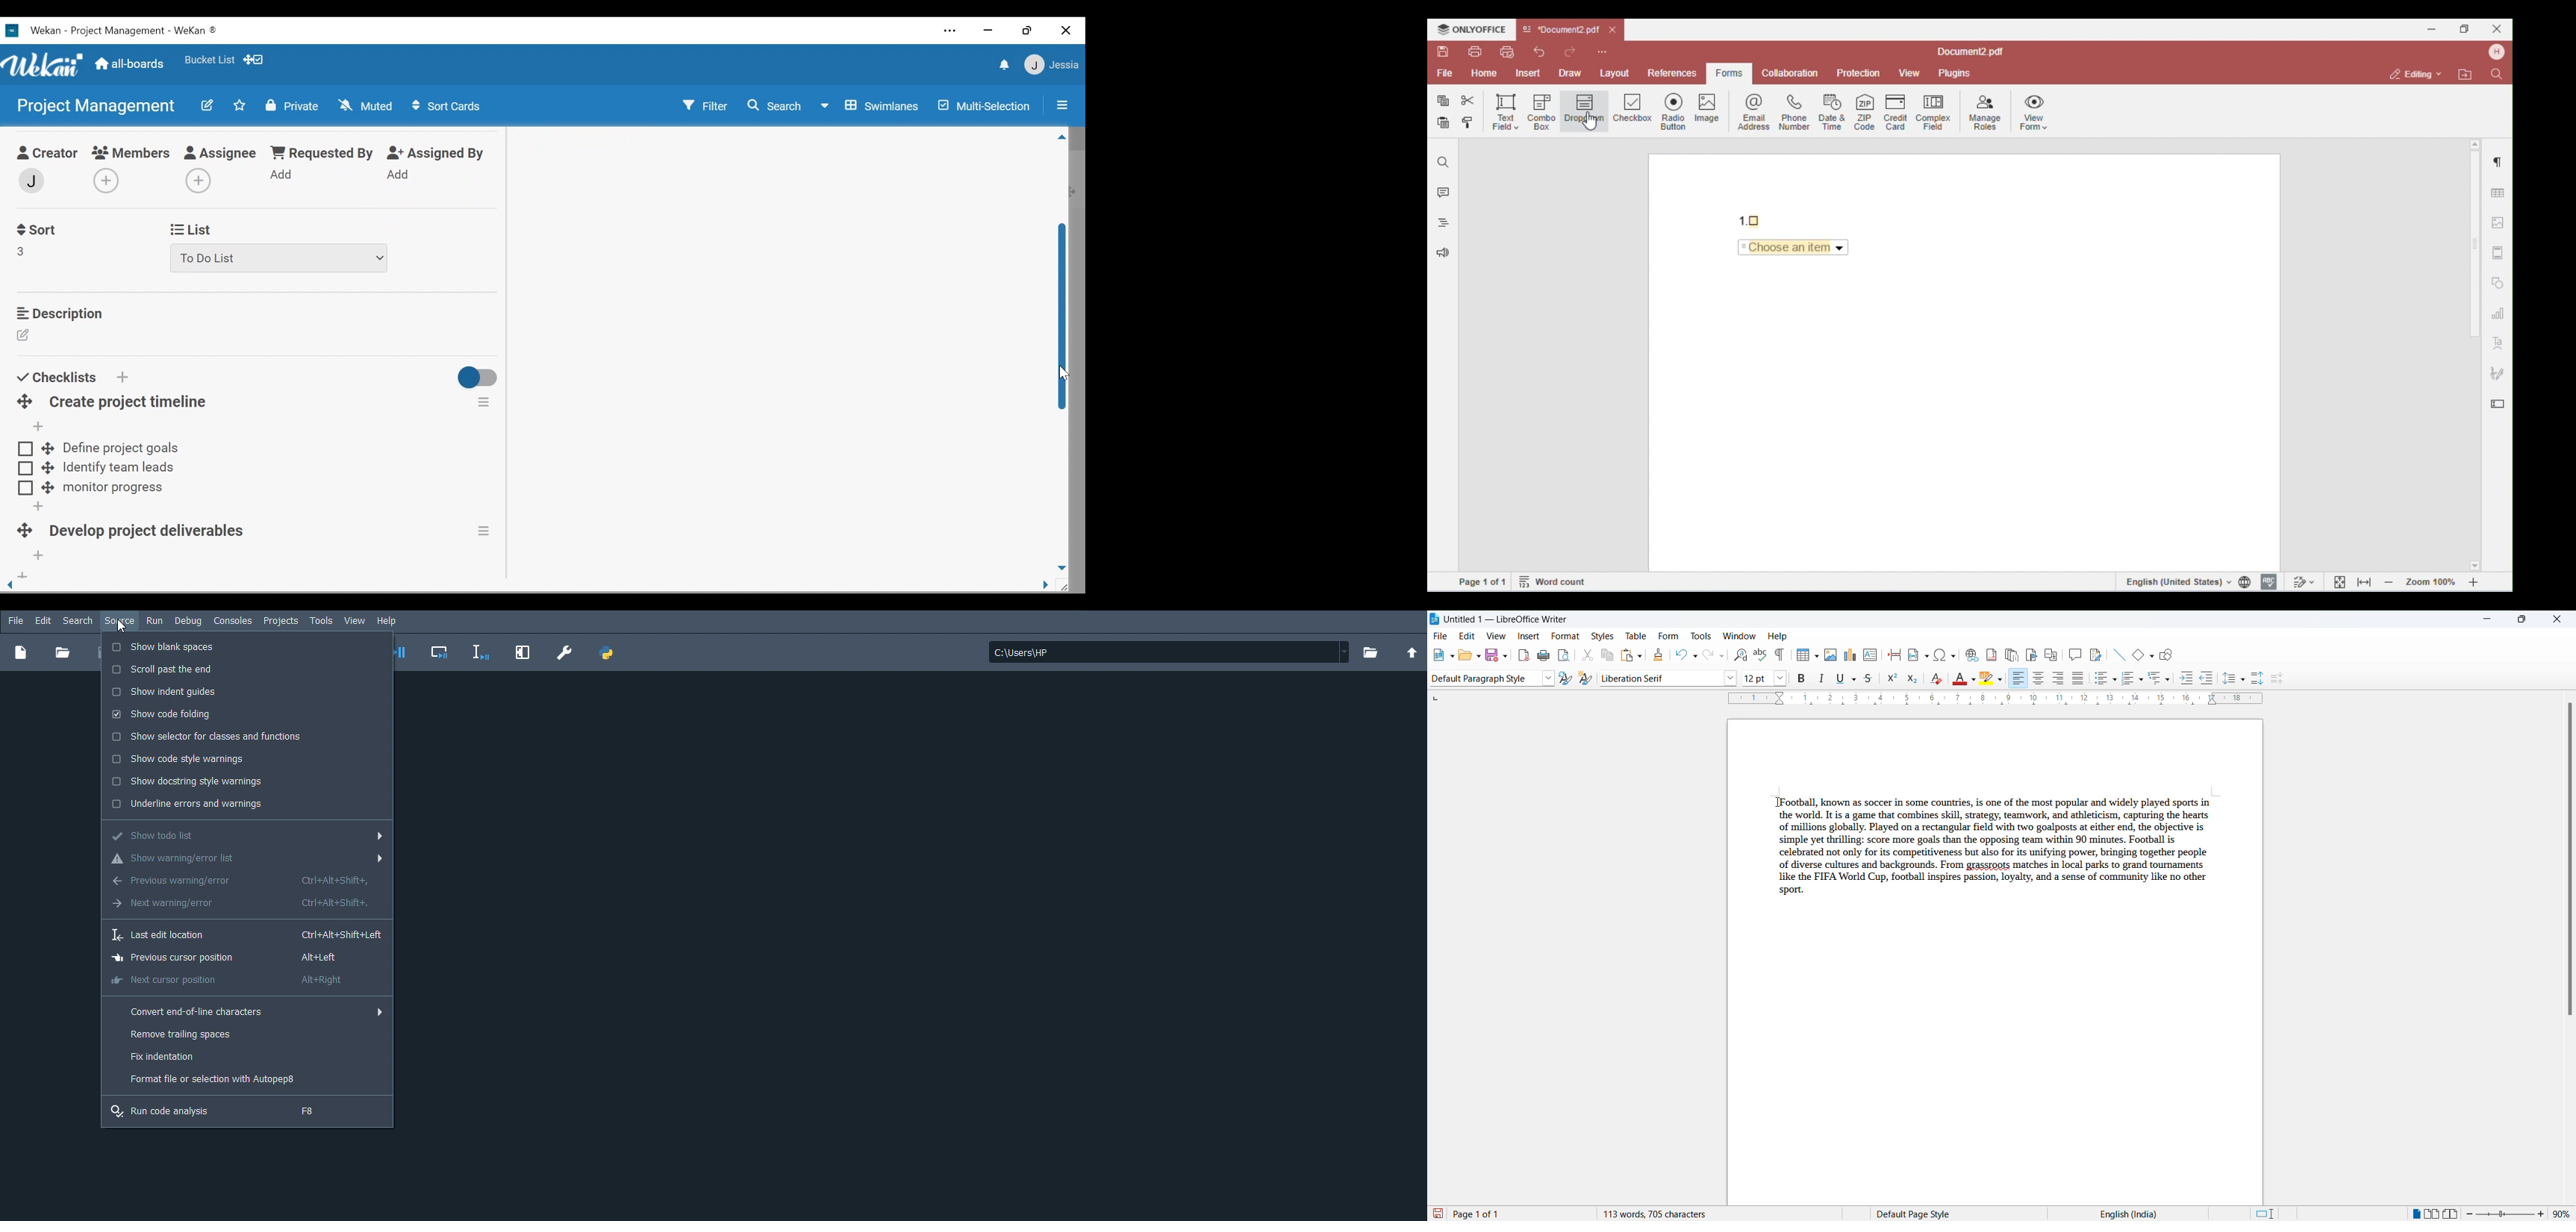 This screenshot has height=1232, width=2576. What do you see at coordinates (20, 653) in the screenshot?
I see `New file` at bounding box center [20, 653].